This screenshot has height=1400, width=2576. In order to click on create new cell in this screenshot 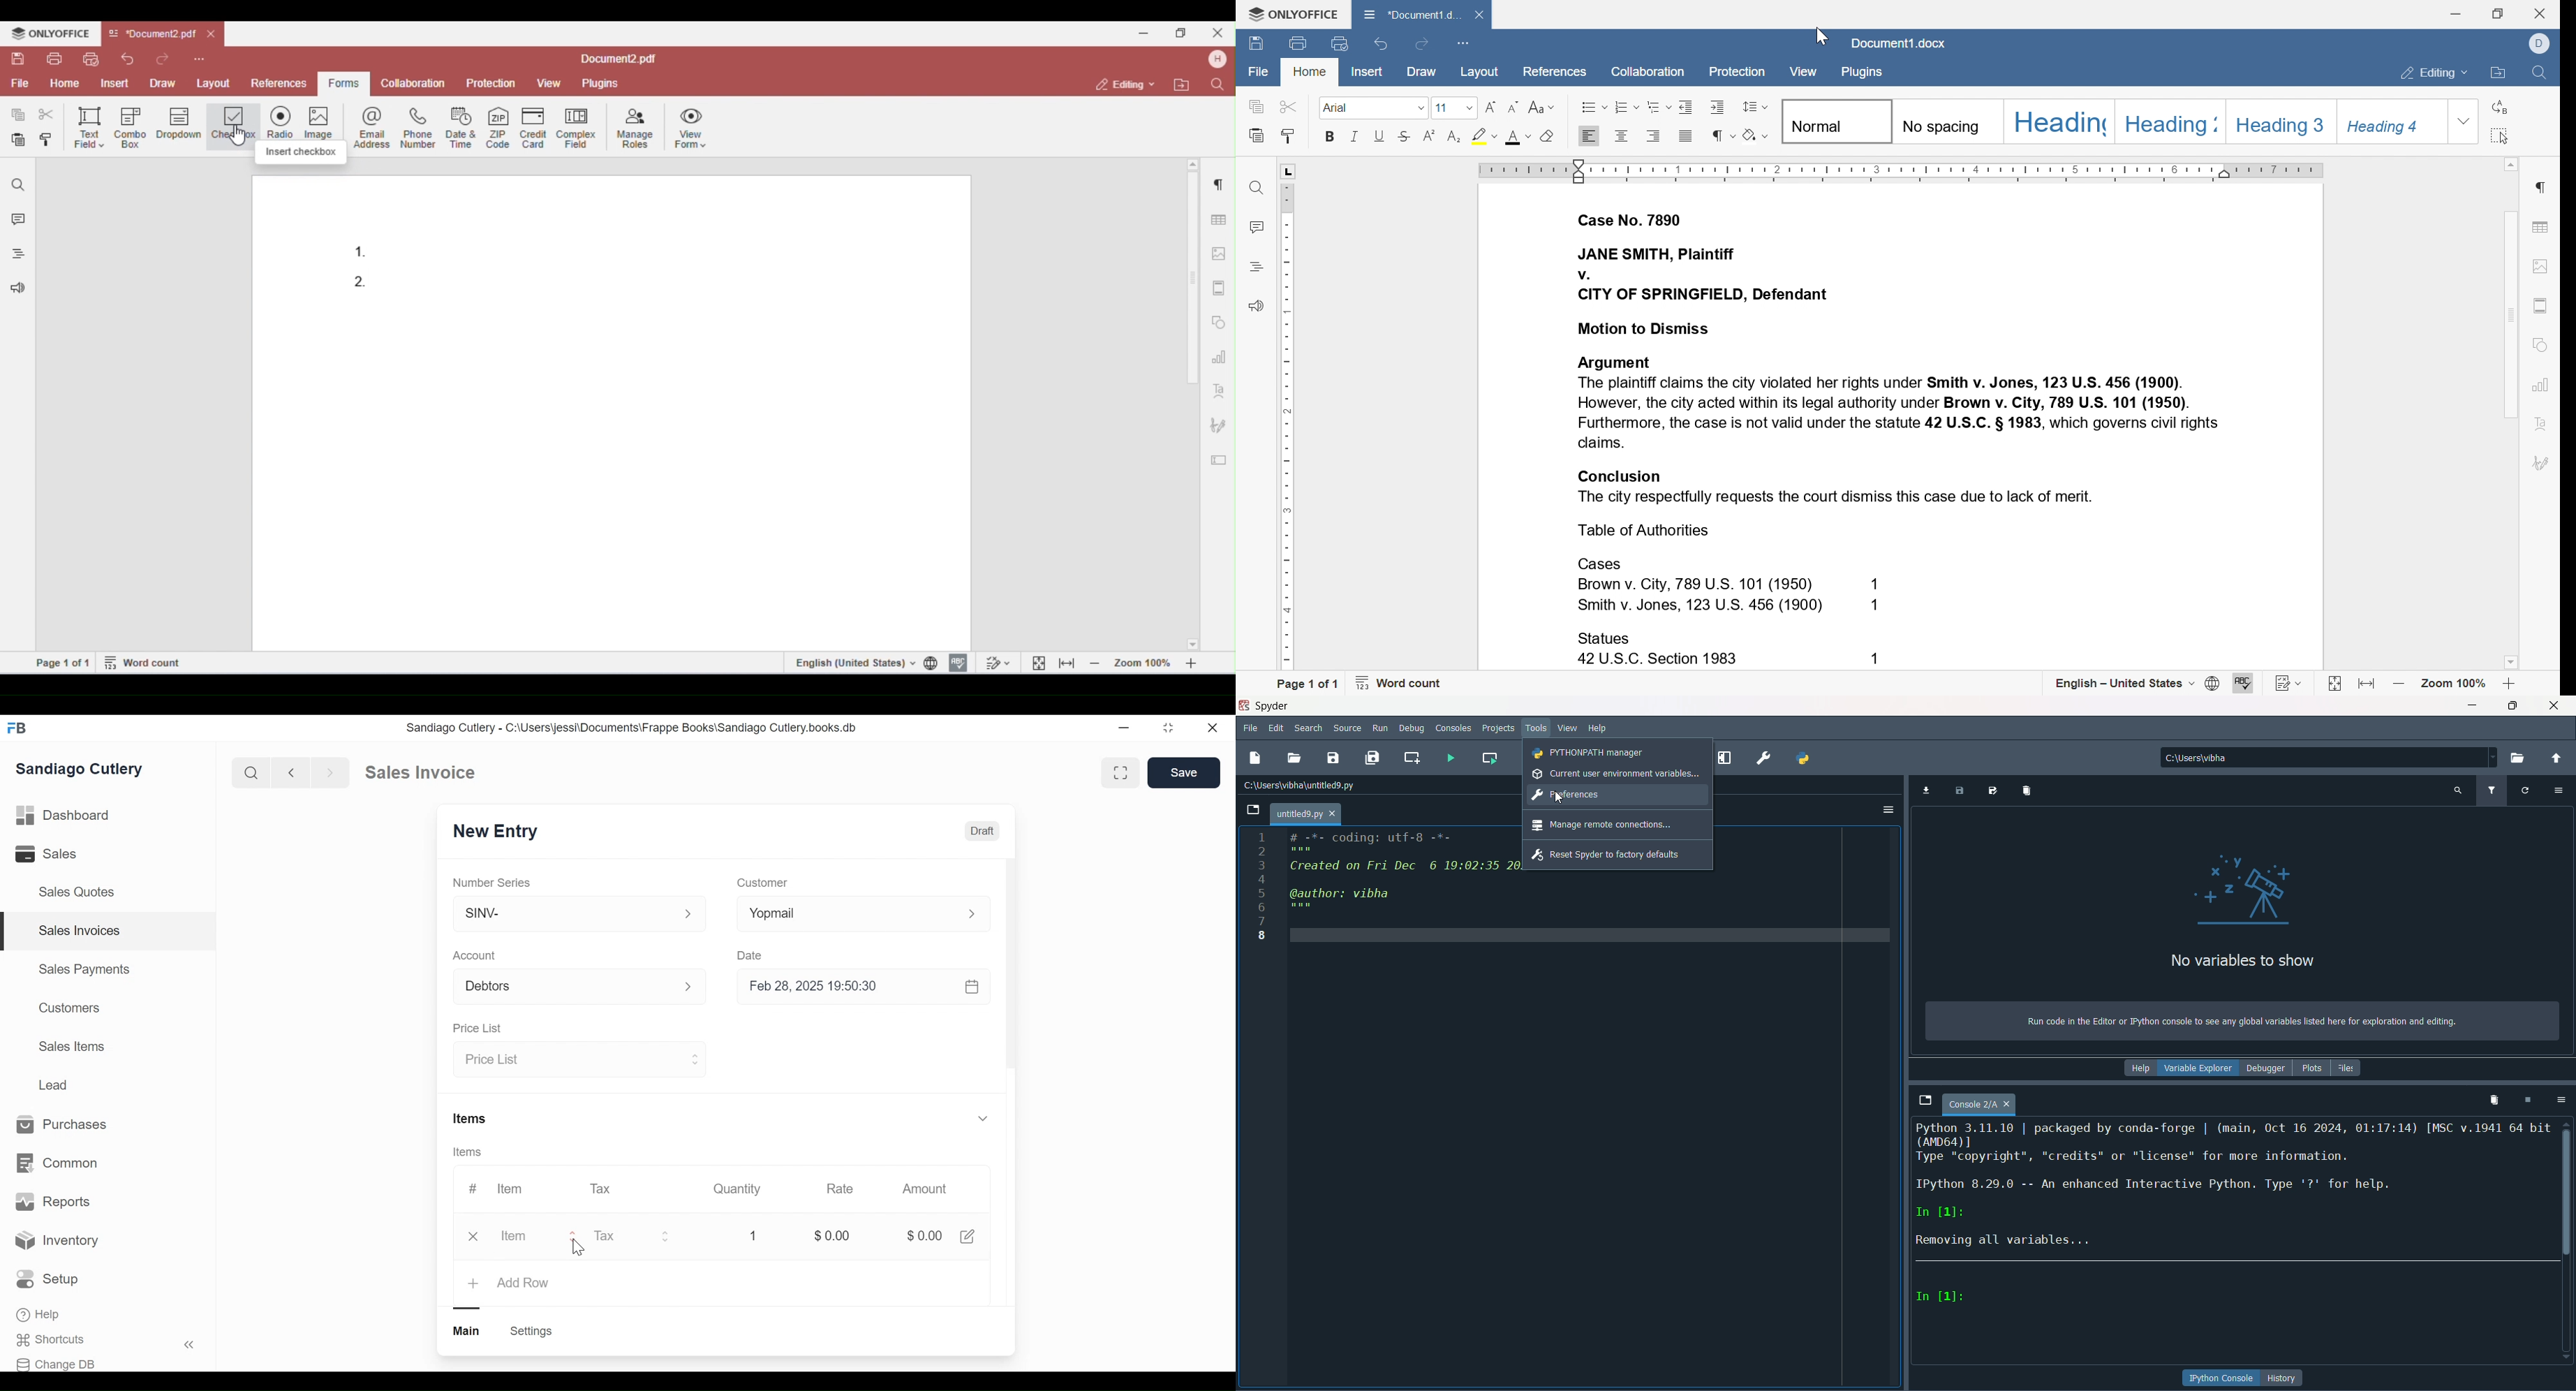, I will do `click(1412, 757)`.